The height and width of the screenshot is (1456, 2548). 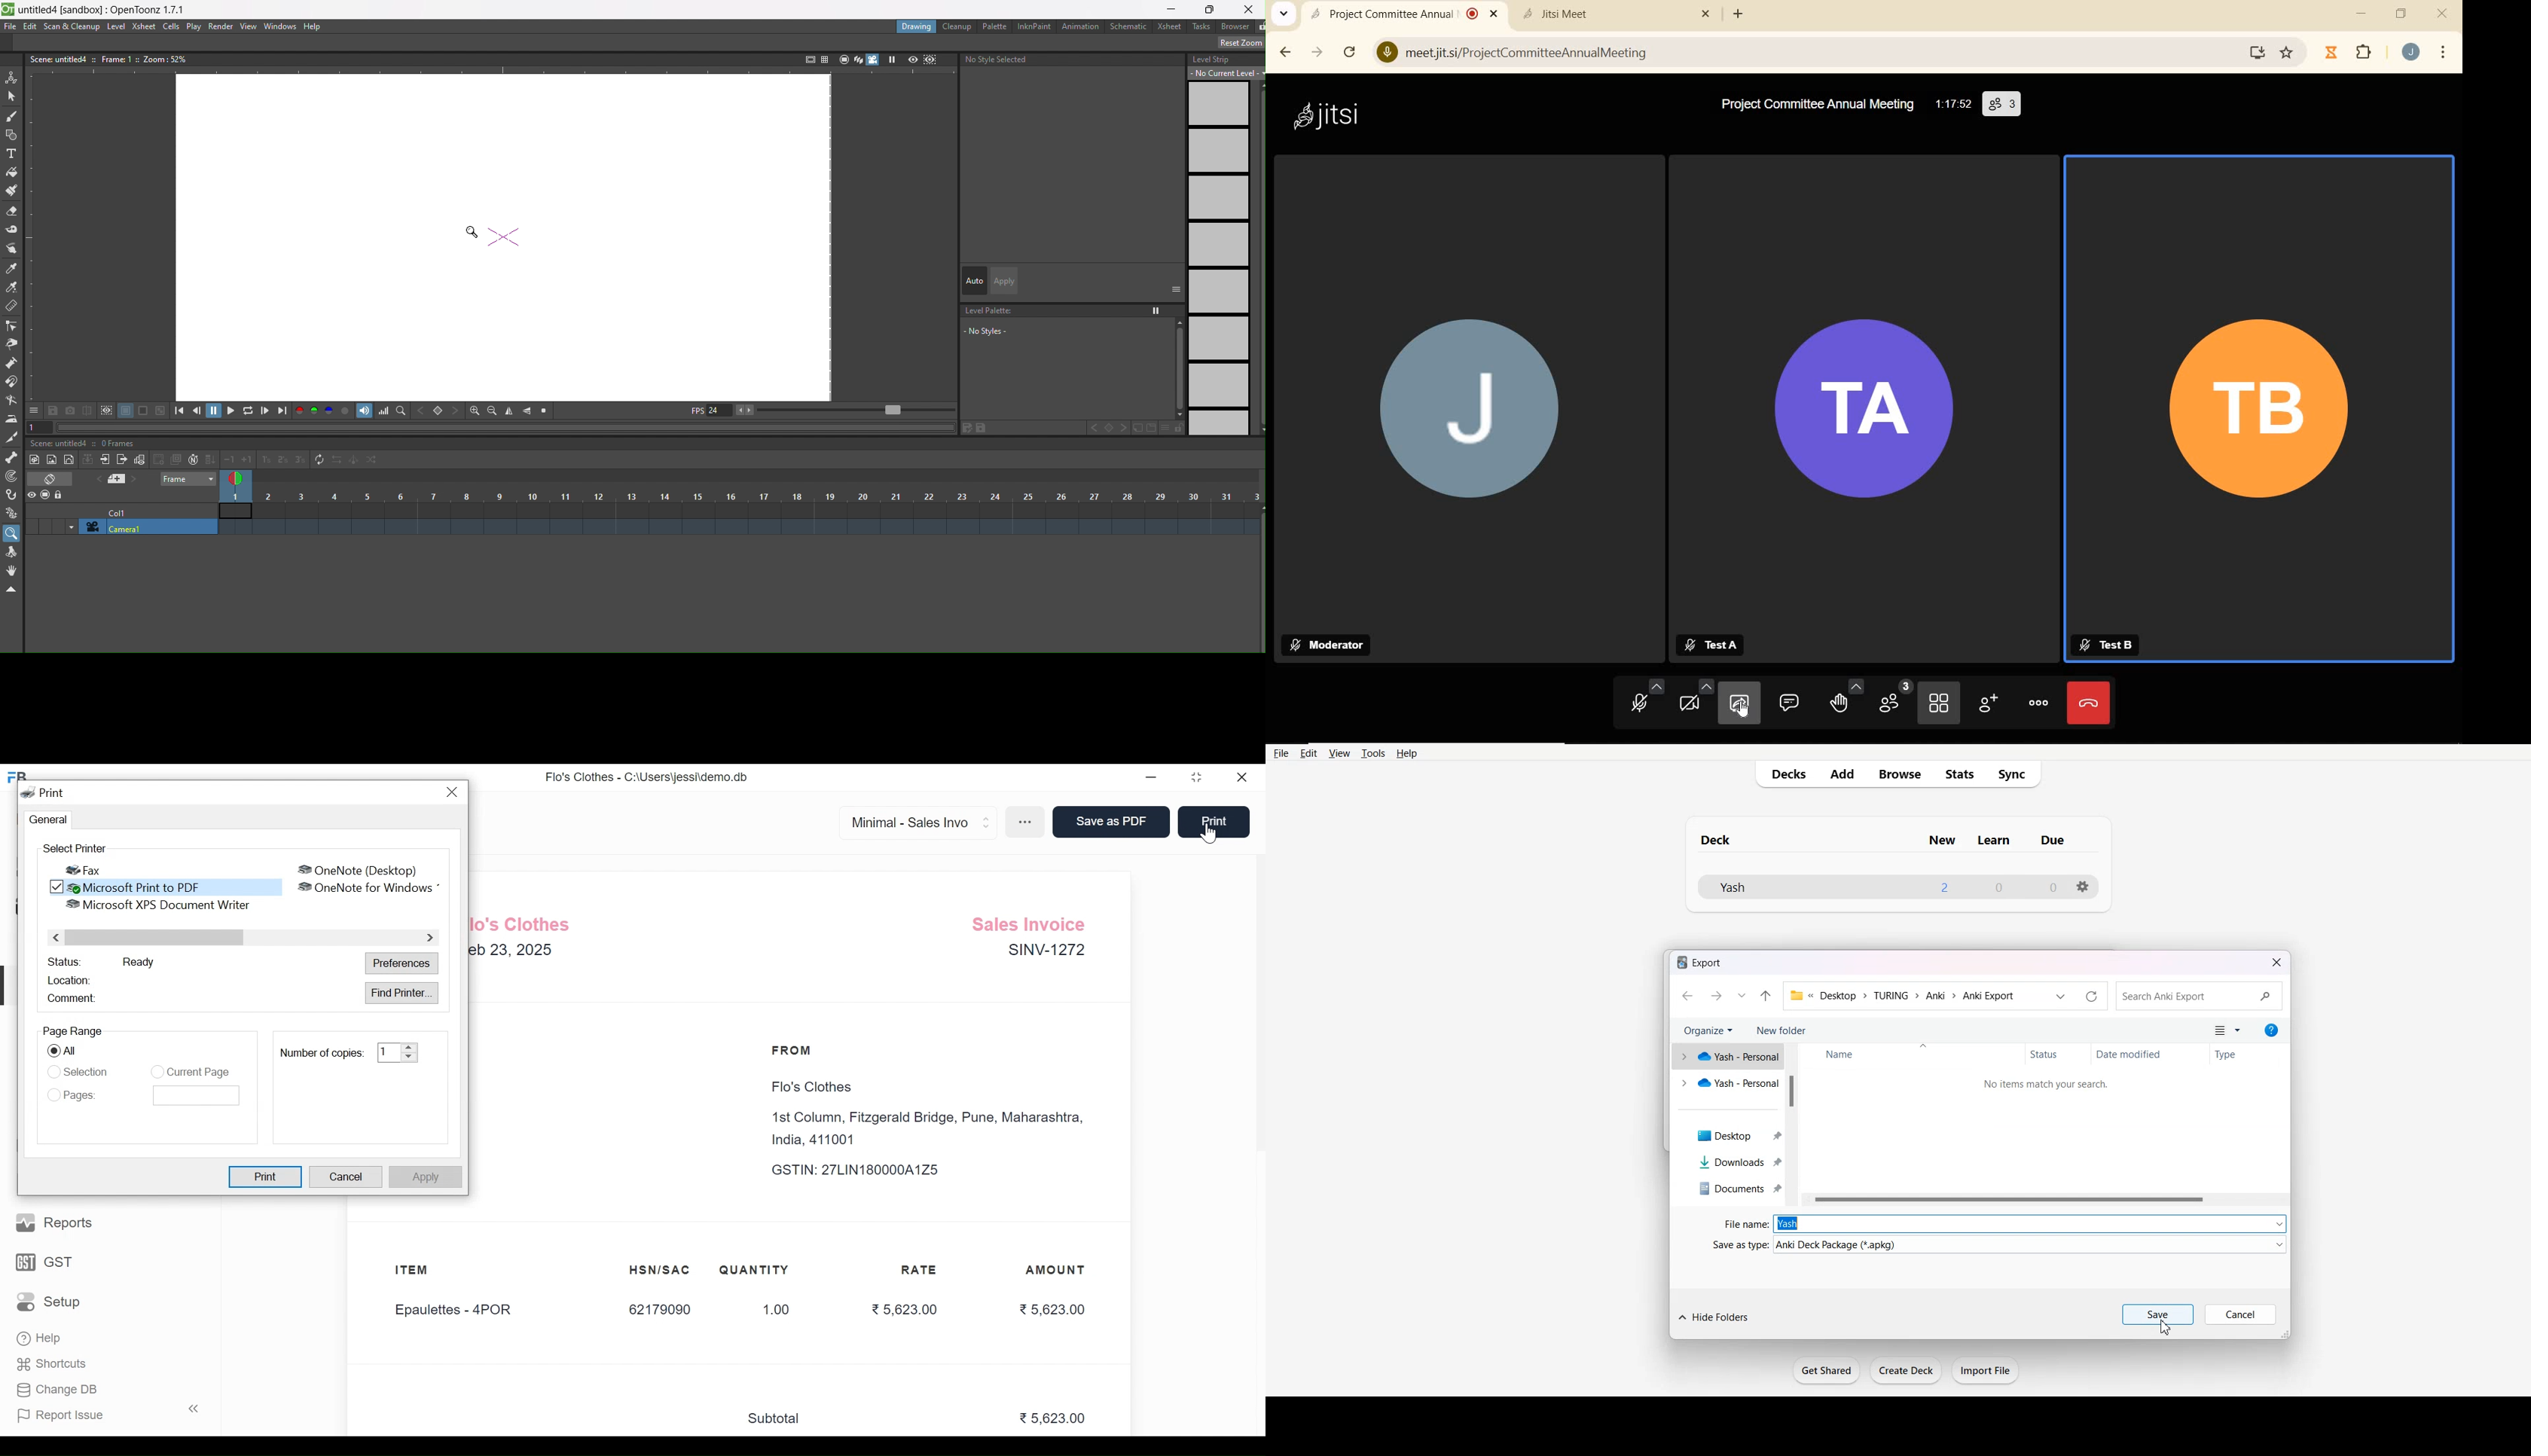 What do you see at coordinates (1702, 962) in the screenshot?
I see `Text 1` at bounding box center [1702, 962].